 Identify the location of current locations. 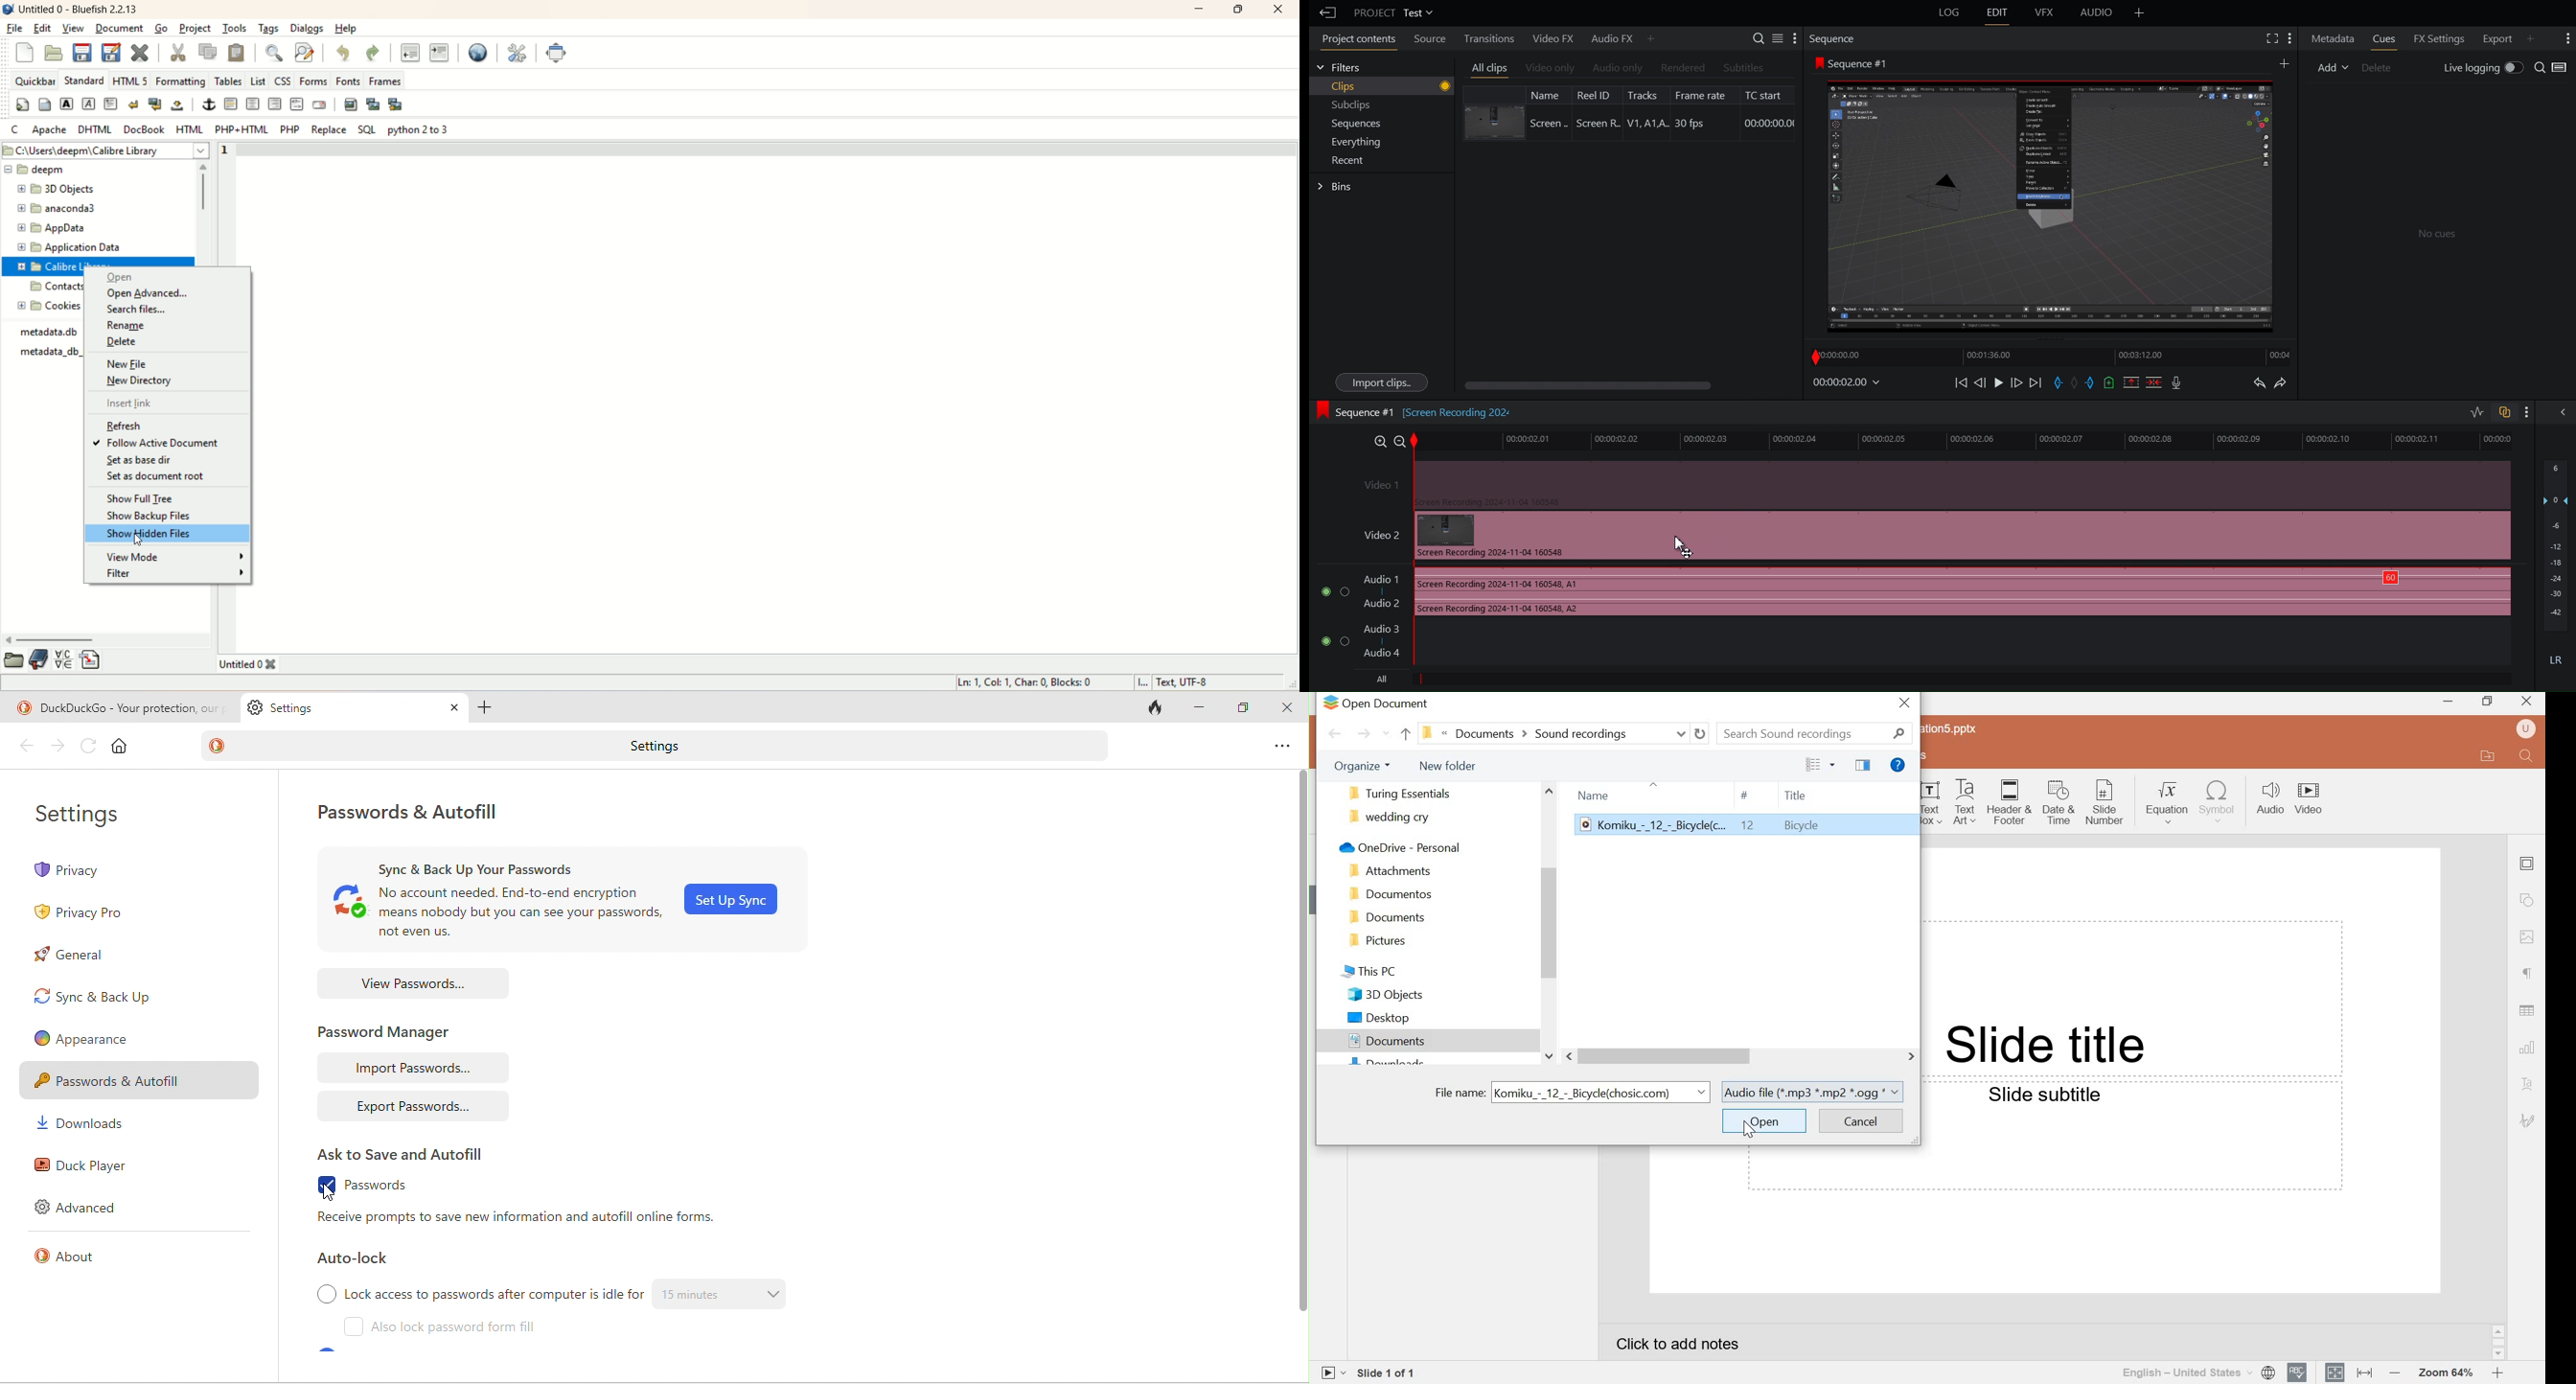
(1526, 733).